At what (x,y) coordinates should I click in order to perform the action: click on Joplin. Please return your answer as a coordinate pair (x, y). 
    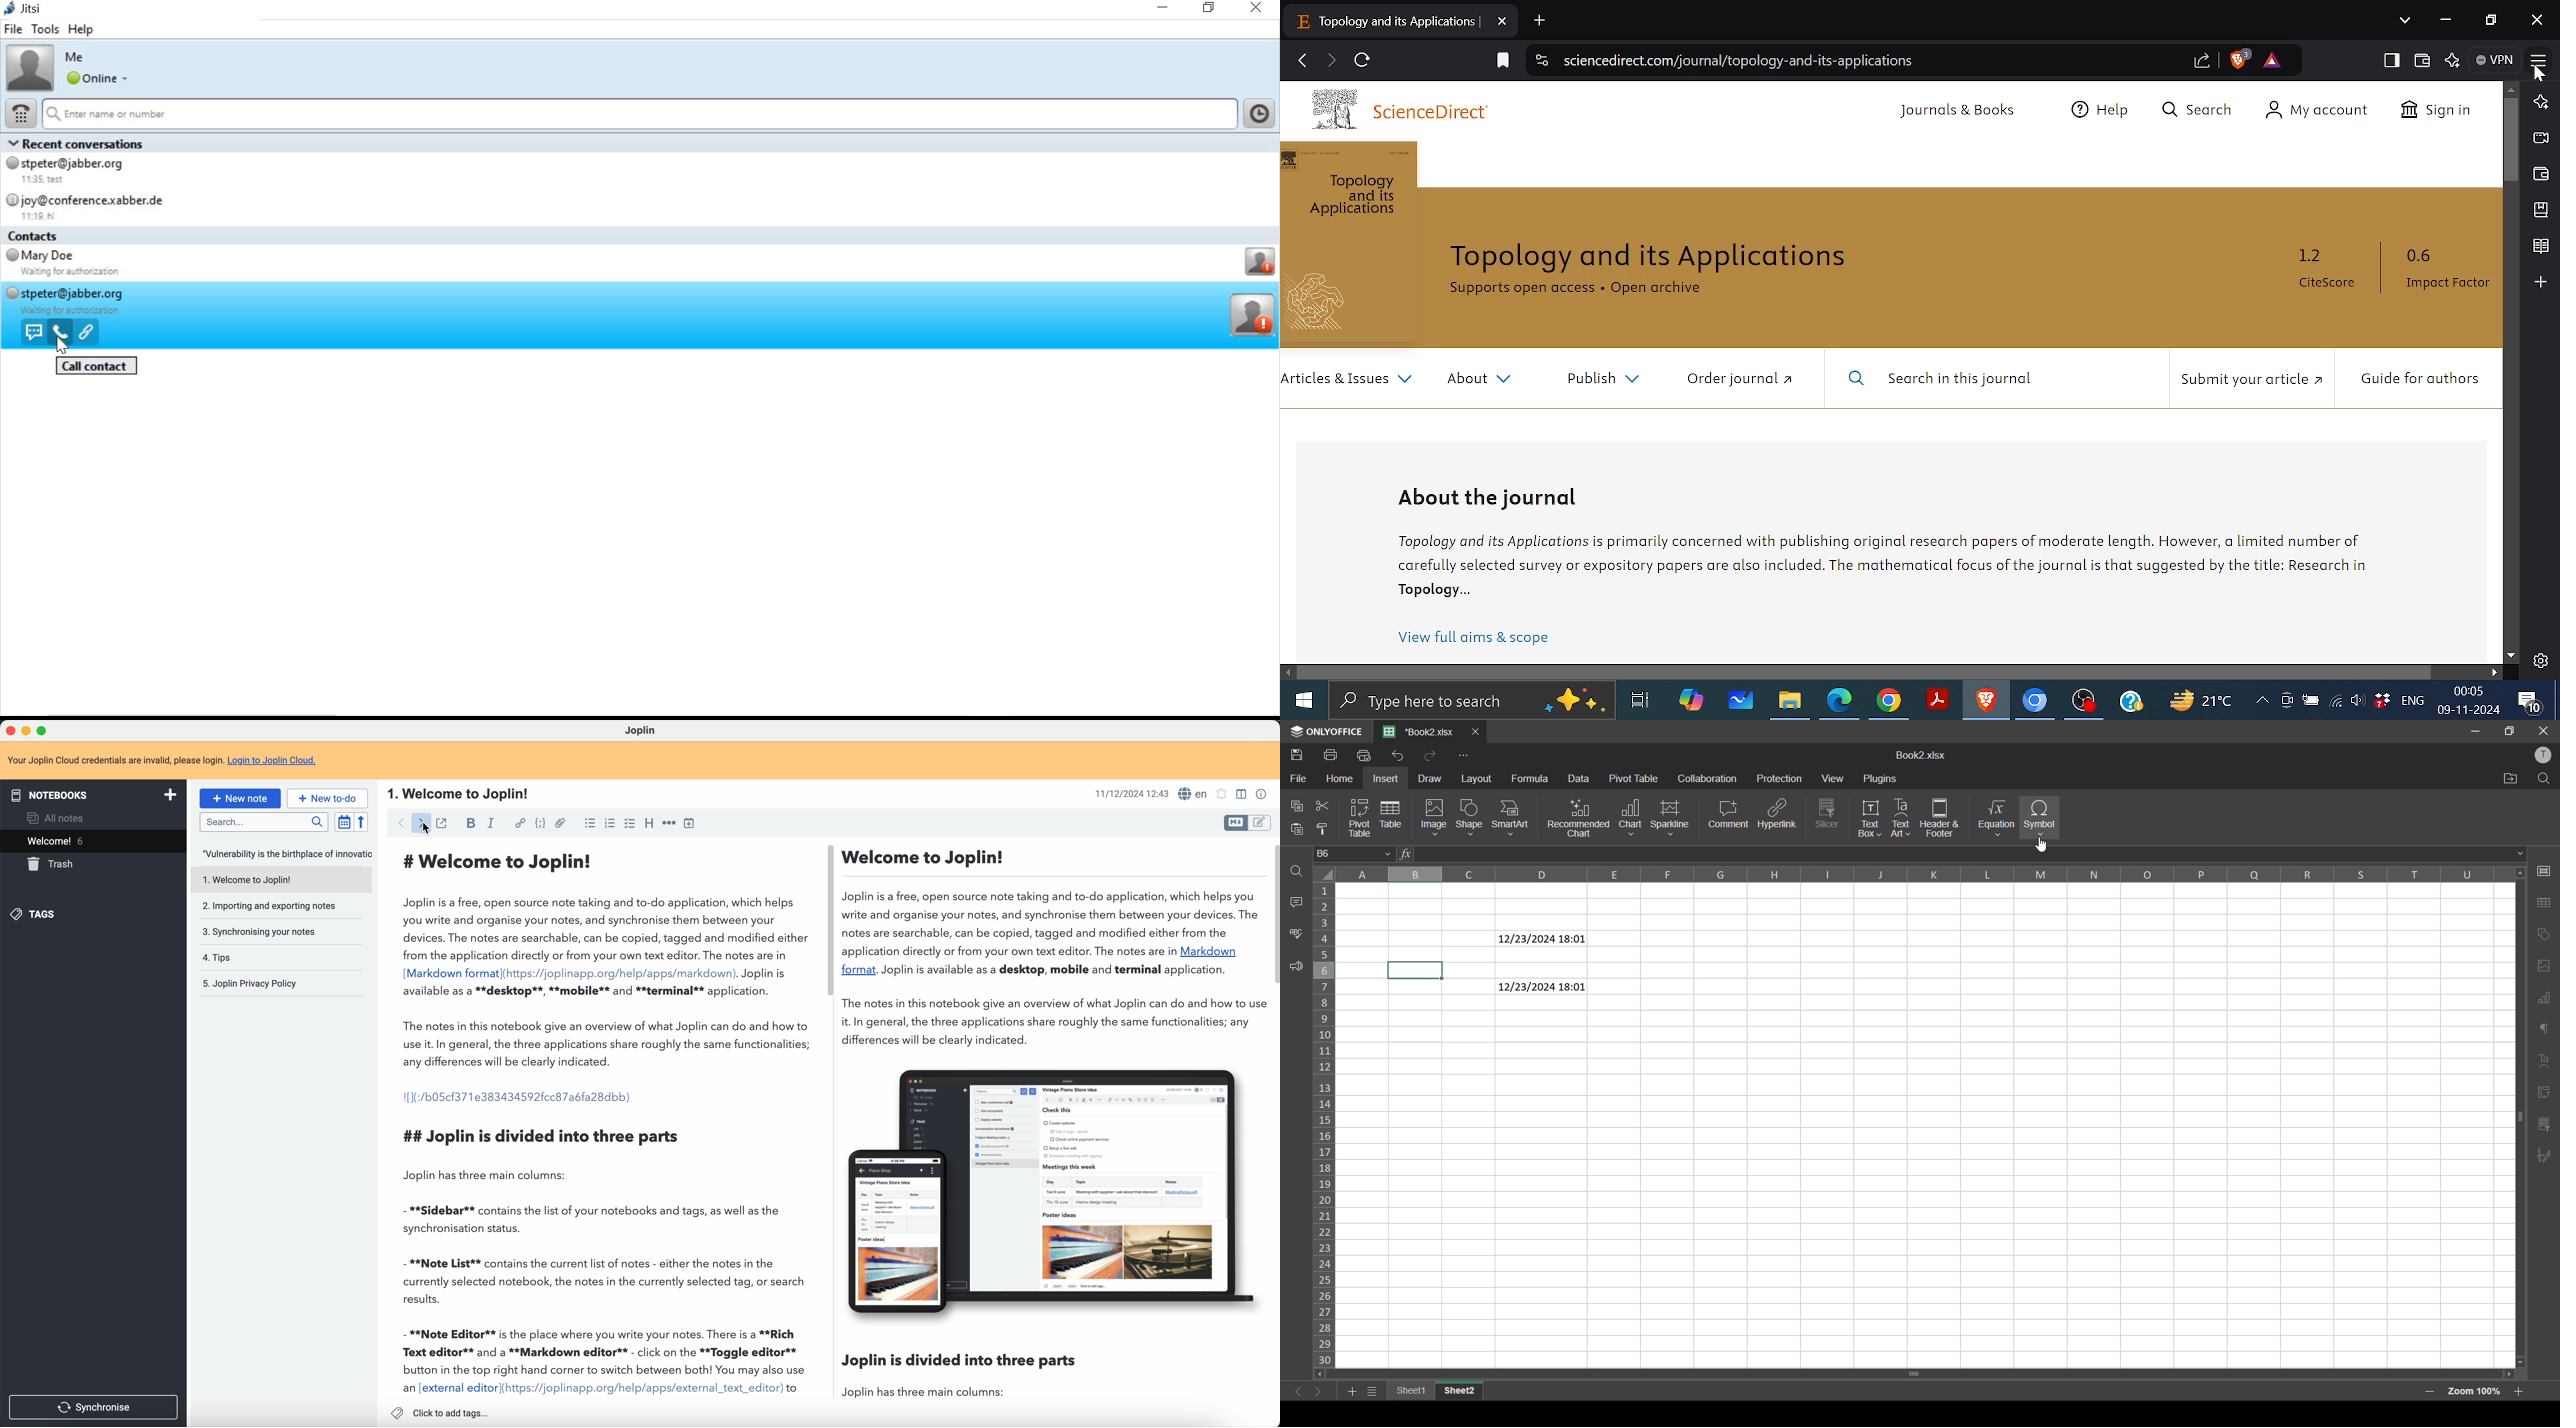
    Looking at the image, I should click on (642, 732).